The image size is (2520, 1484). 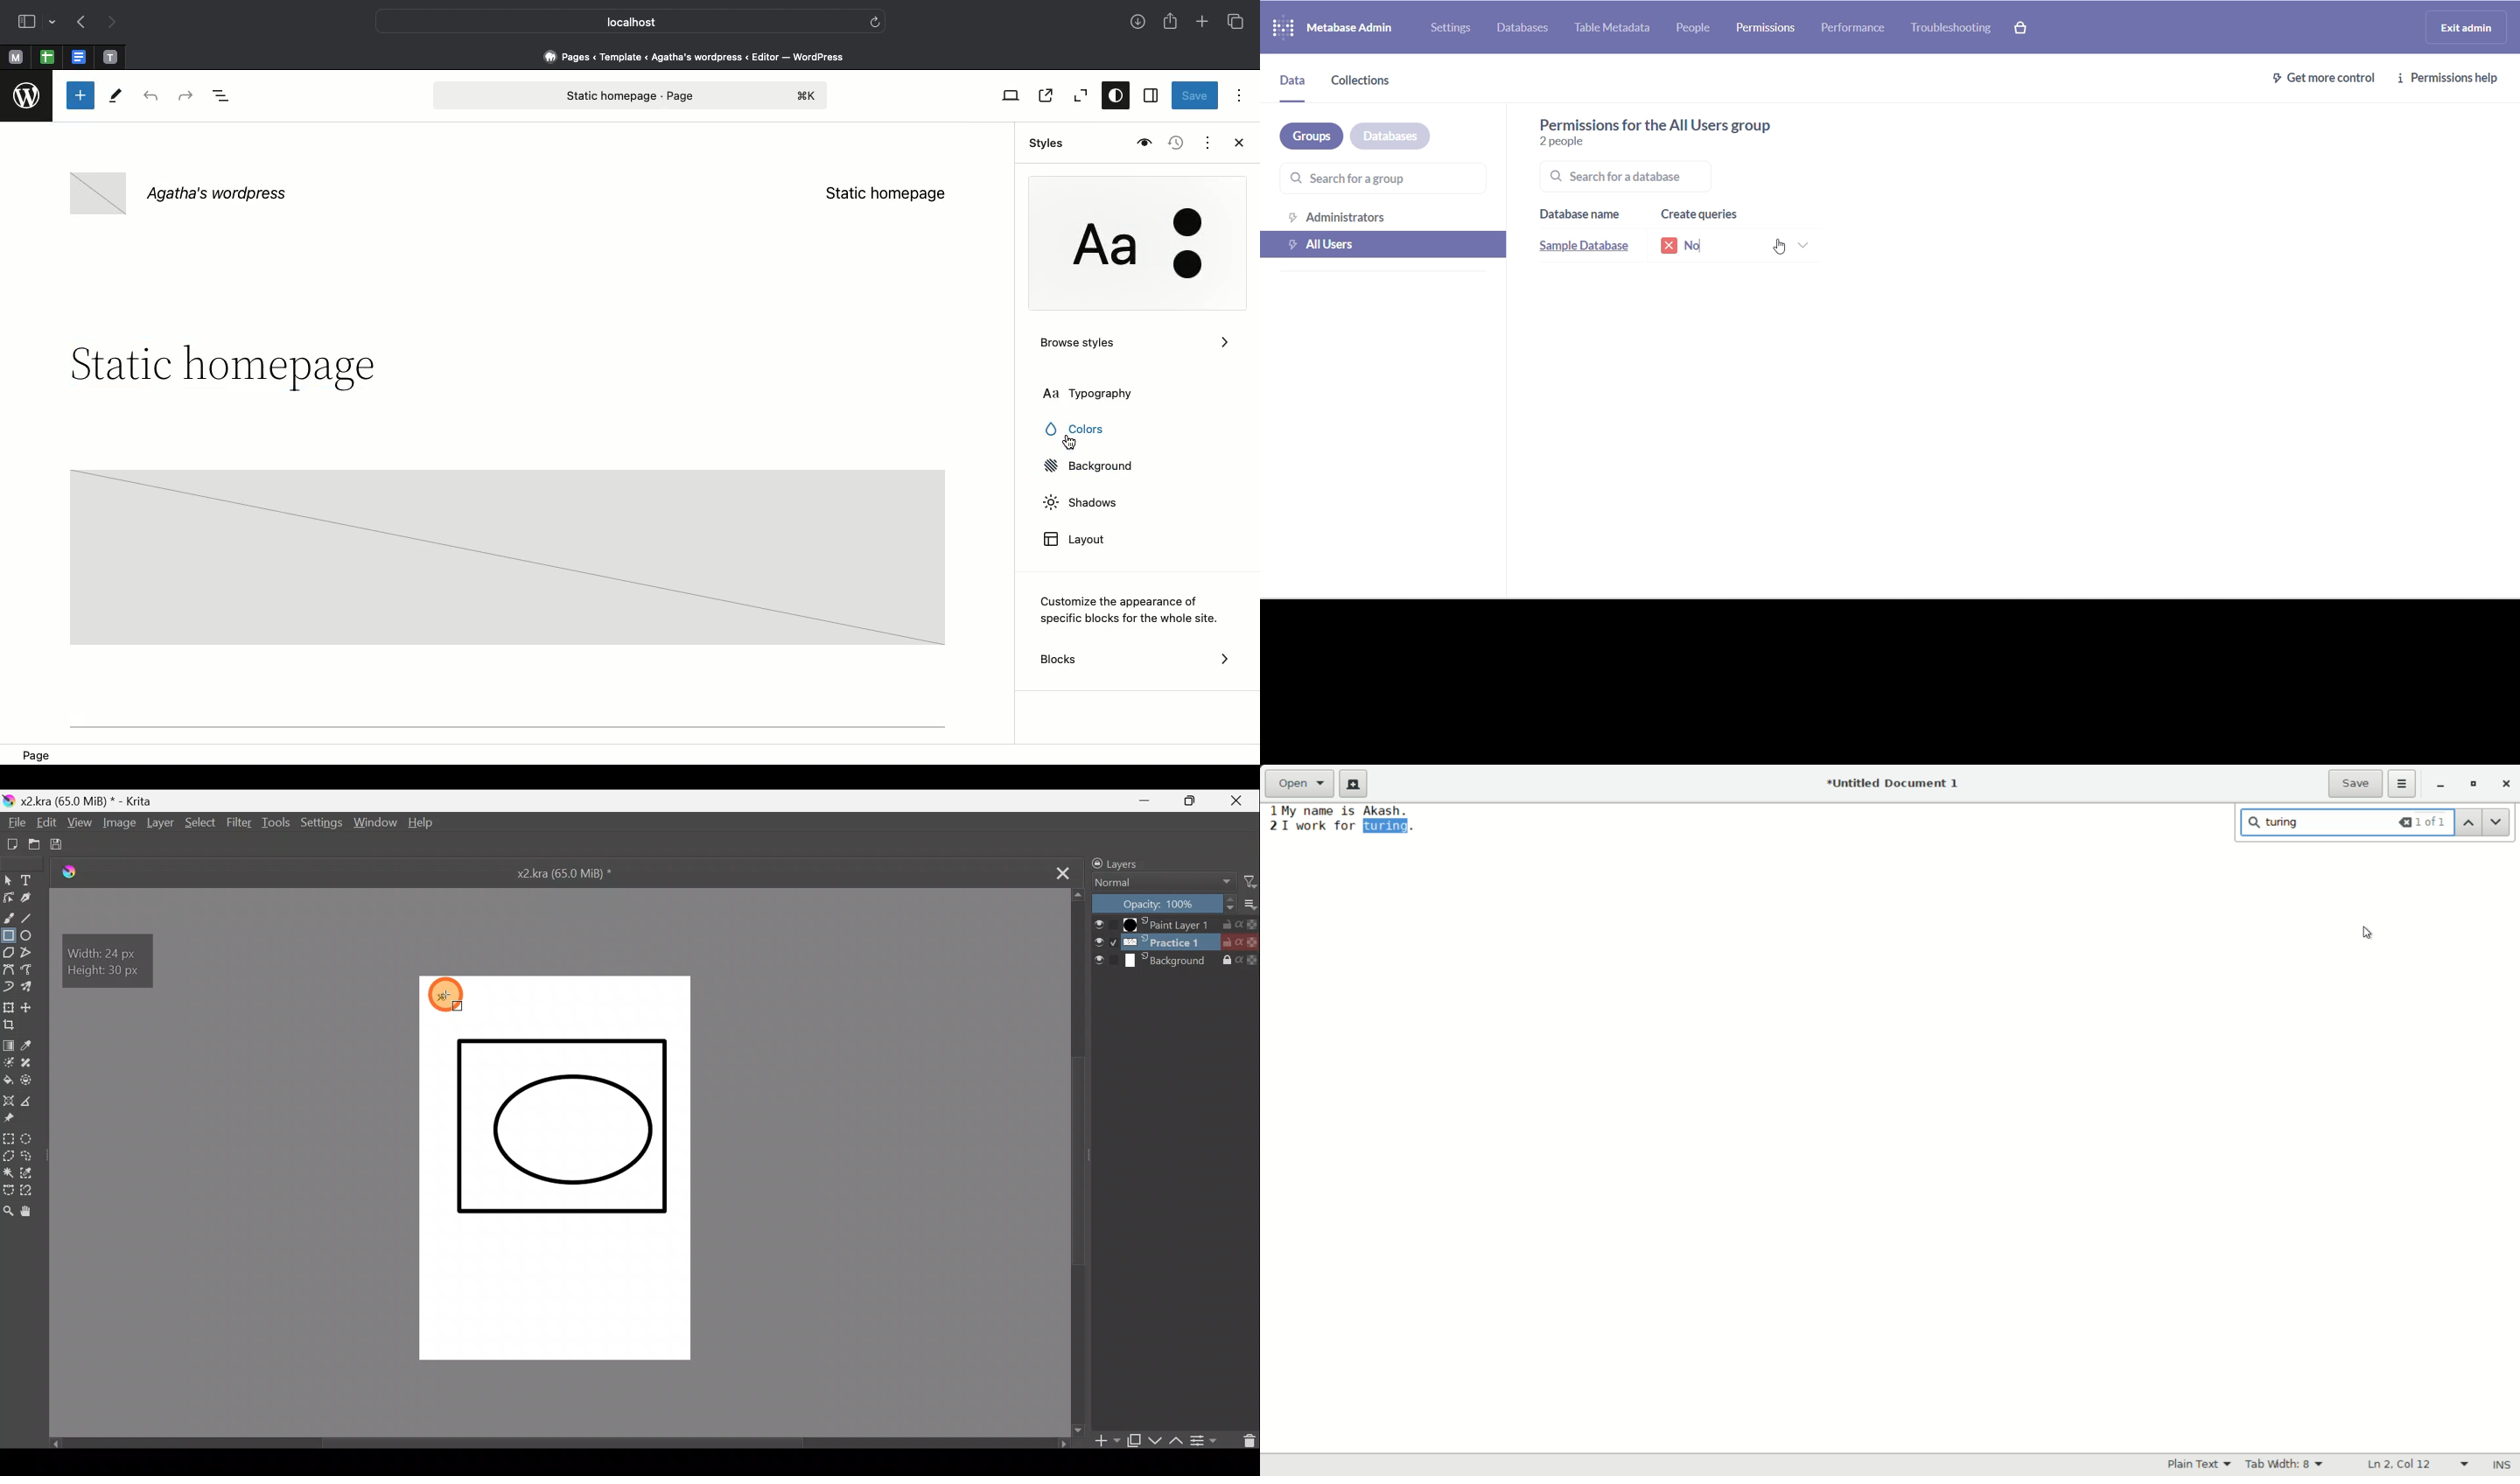 What do you see at coordinates (159, 825) in the screenshot?
I see `Layer` at bounding box center [159, 825].